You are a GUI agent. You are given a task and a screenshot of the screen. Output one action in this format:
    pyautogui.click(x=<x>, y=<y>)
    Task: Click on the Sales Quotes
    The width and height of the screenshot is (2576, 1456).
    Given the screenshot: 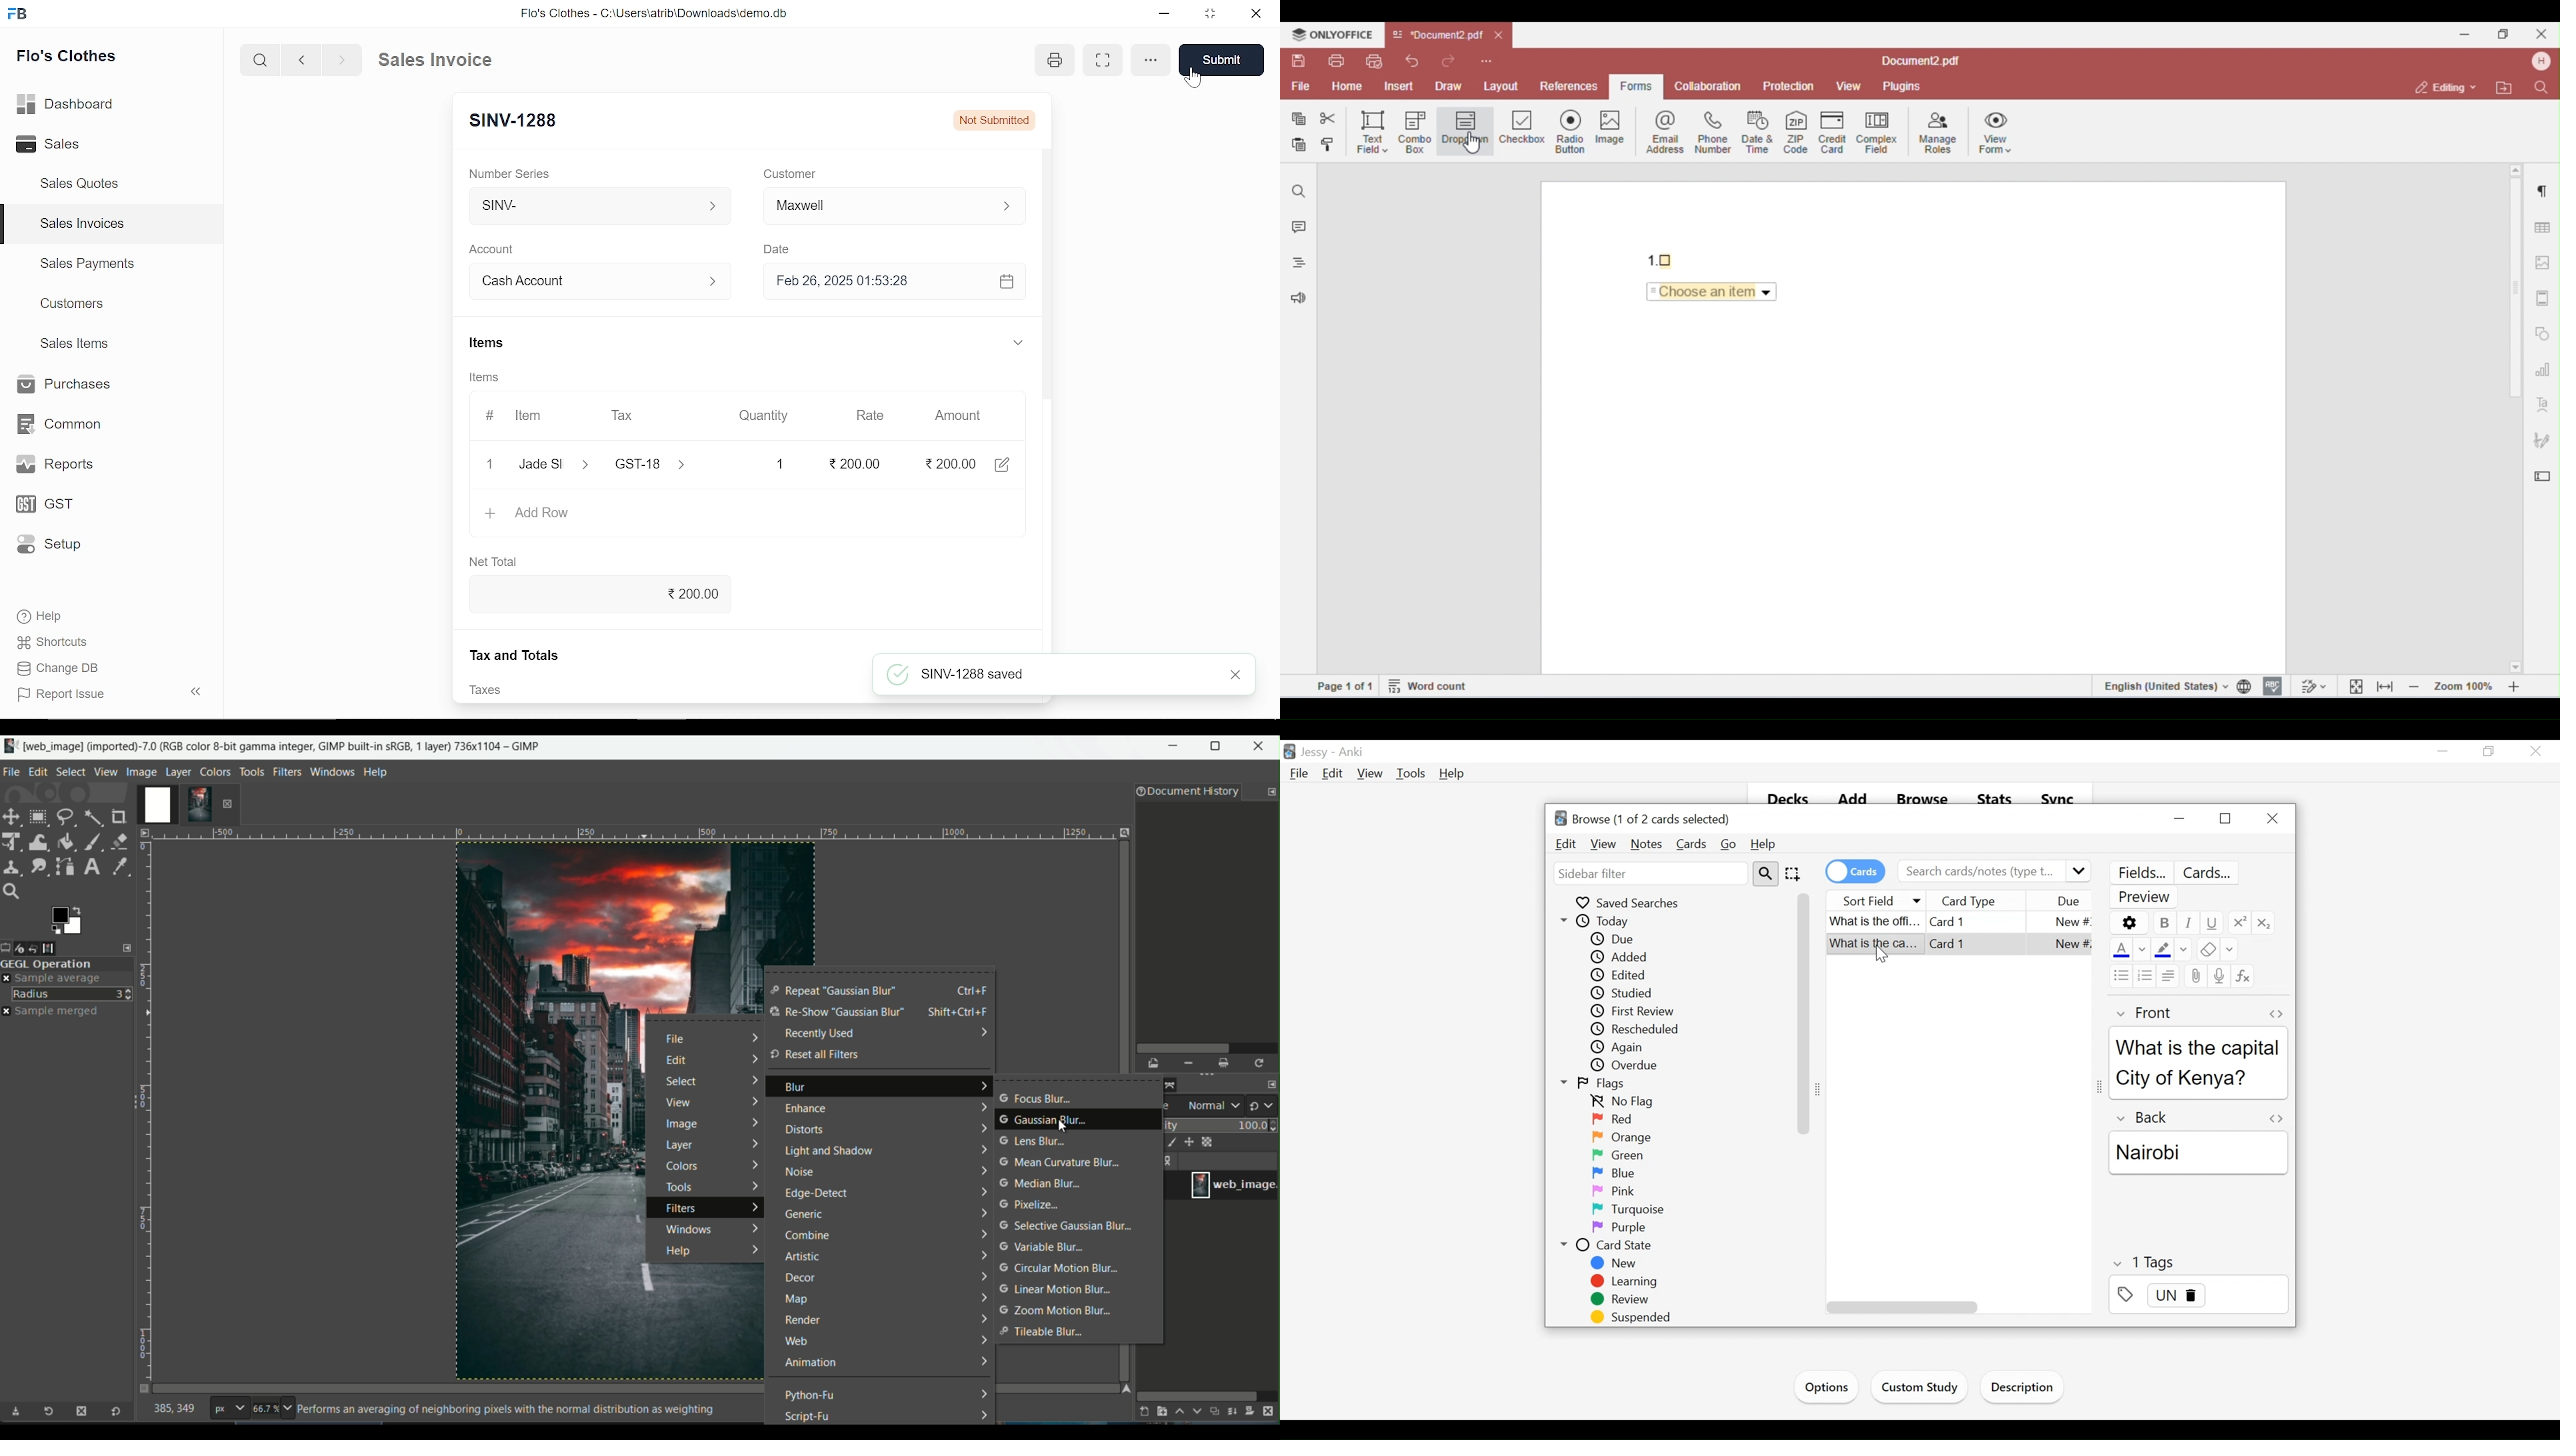 What is the action you would take?
    pyautogui.click(x=82, y=185)
    